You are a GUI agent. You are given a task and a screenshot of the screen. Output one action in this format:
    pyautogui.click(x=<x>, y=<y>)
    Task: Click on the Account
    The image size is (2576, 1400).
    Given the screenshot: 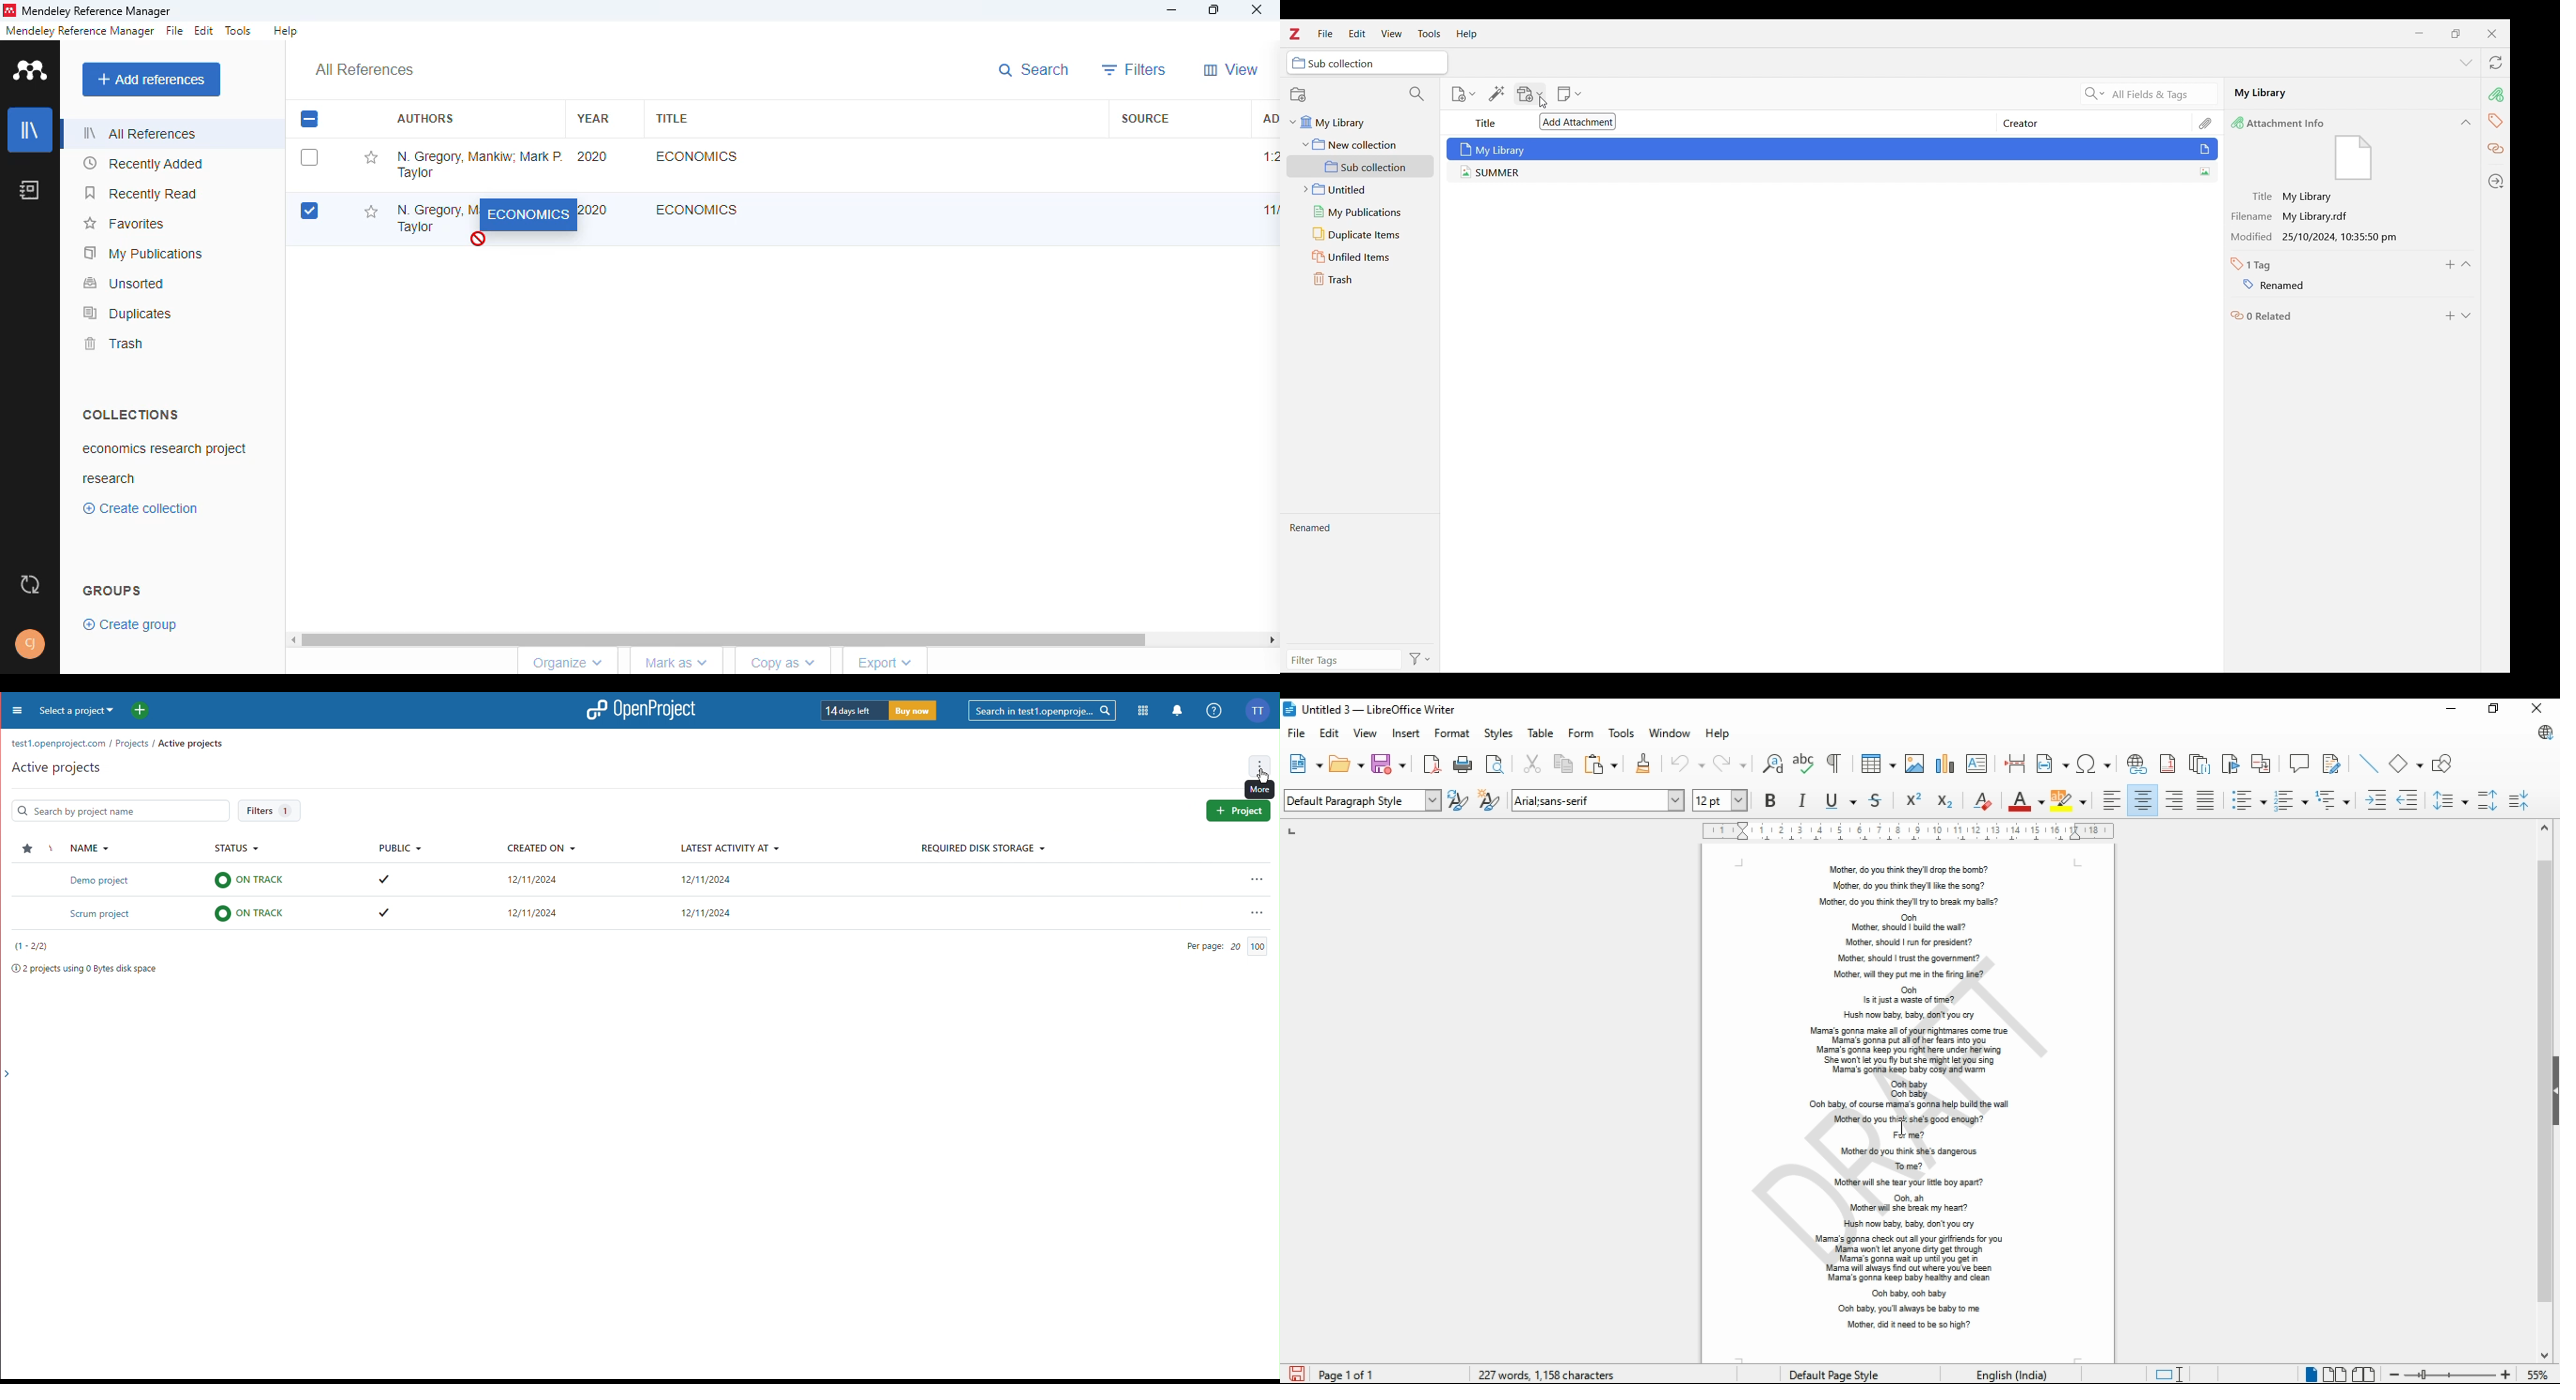 What is the action you would take?
    pyautogui.click(x=1260, y=711)
    